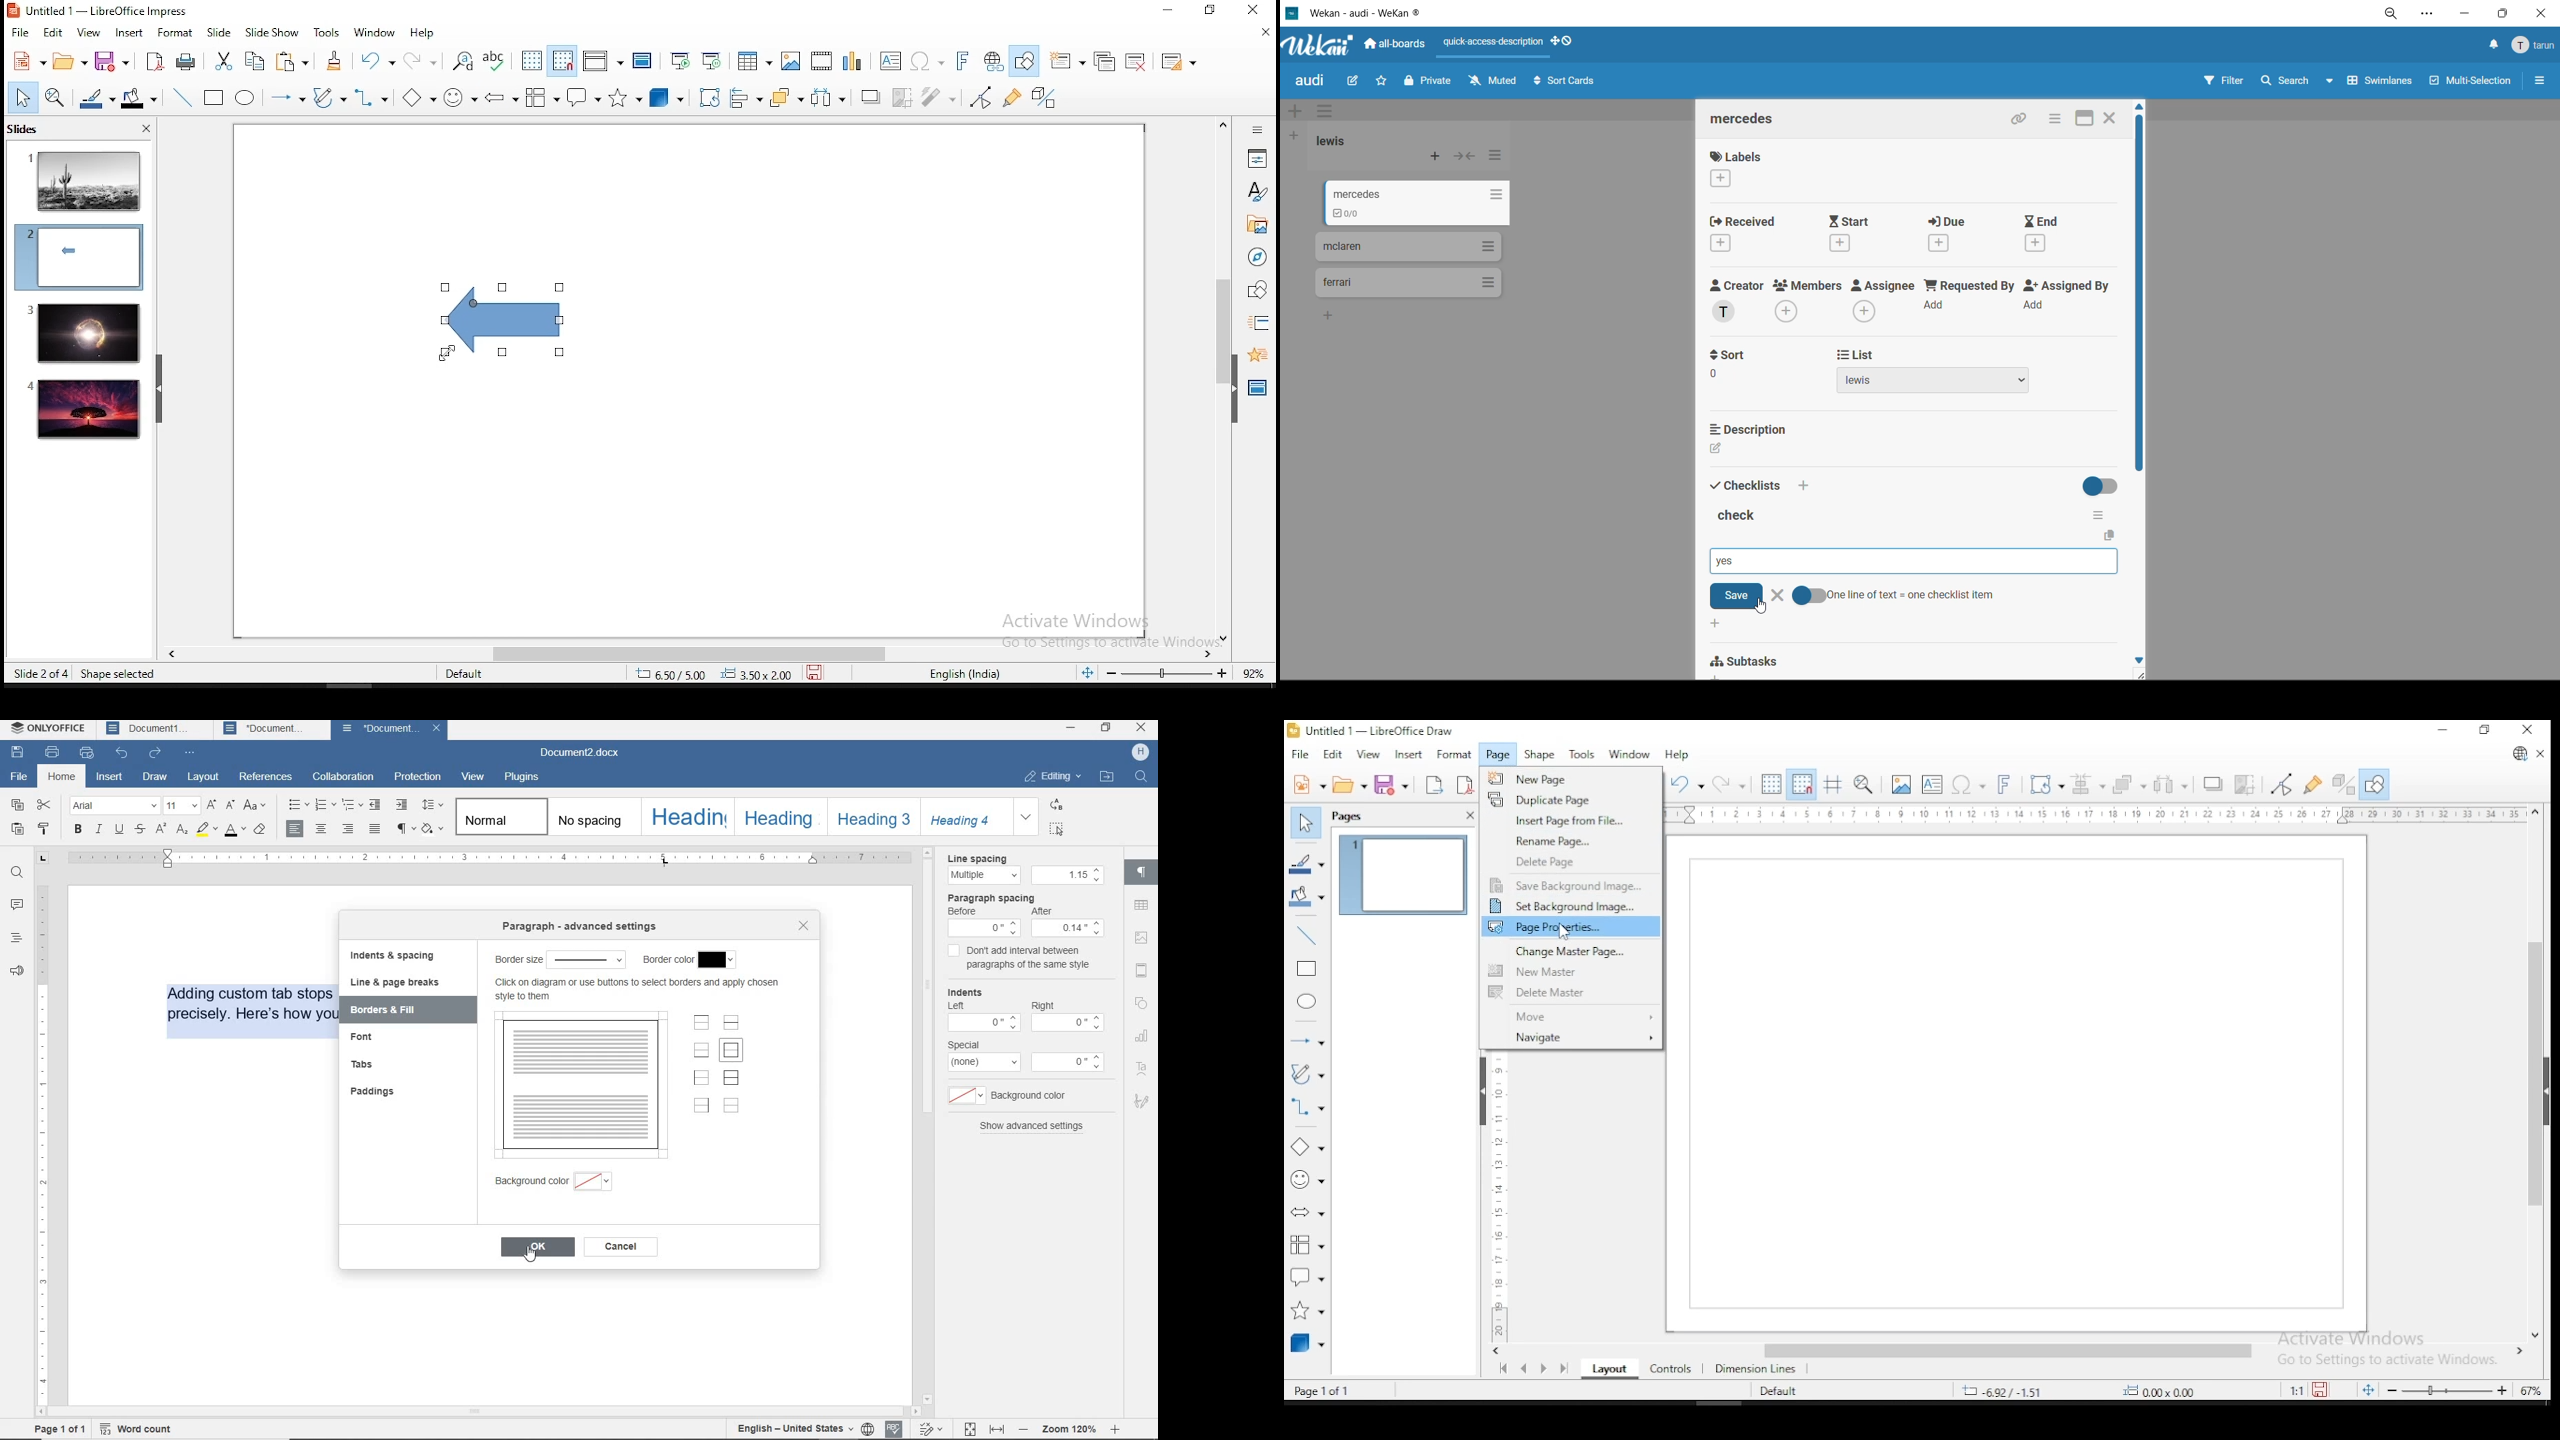 The width and height of the screenshot is (2576, 1456). Describe the element at coordinates (2382, 83) in the screenshot. I see `swimlanes` at that location.